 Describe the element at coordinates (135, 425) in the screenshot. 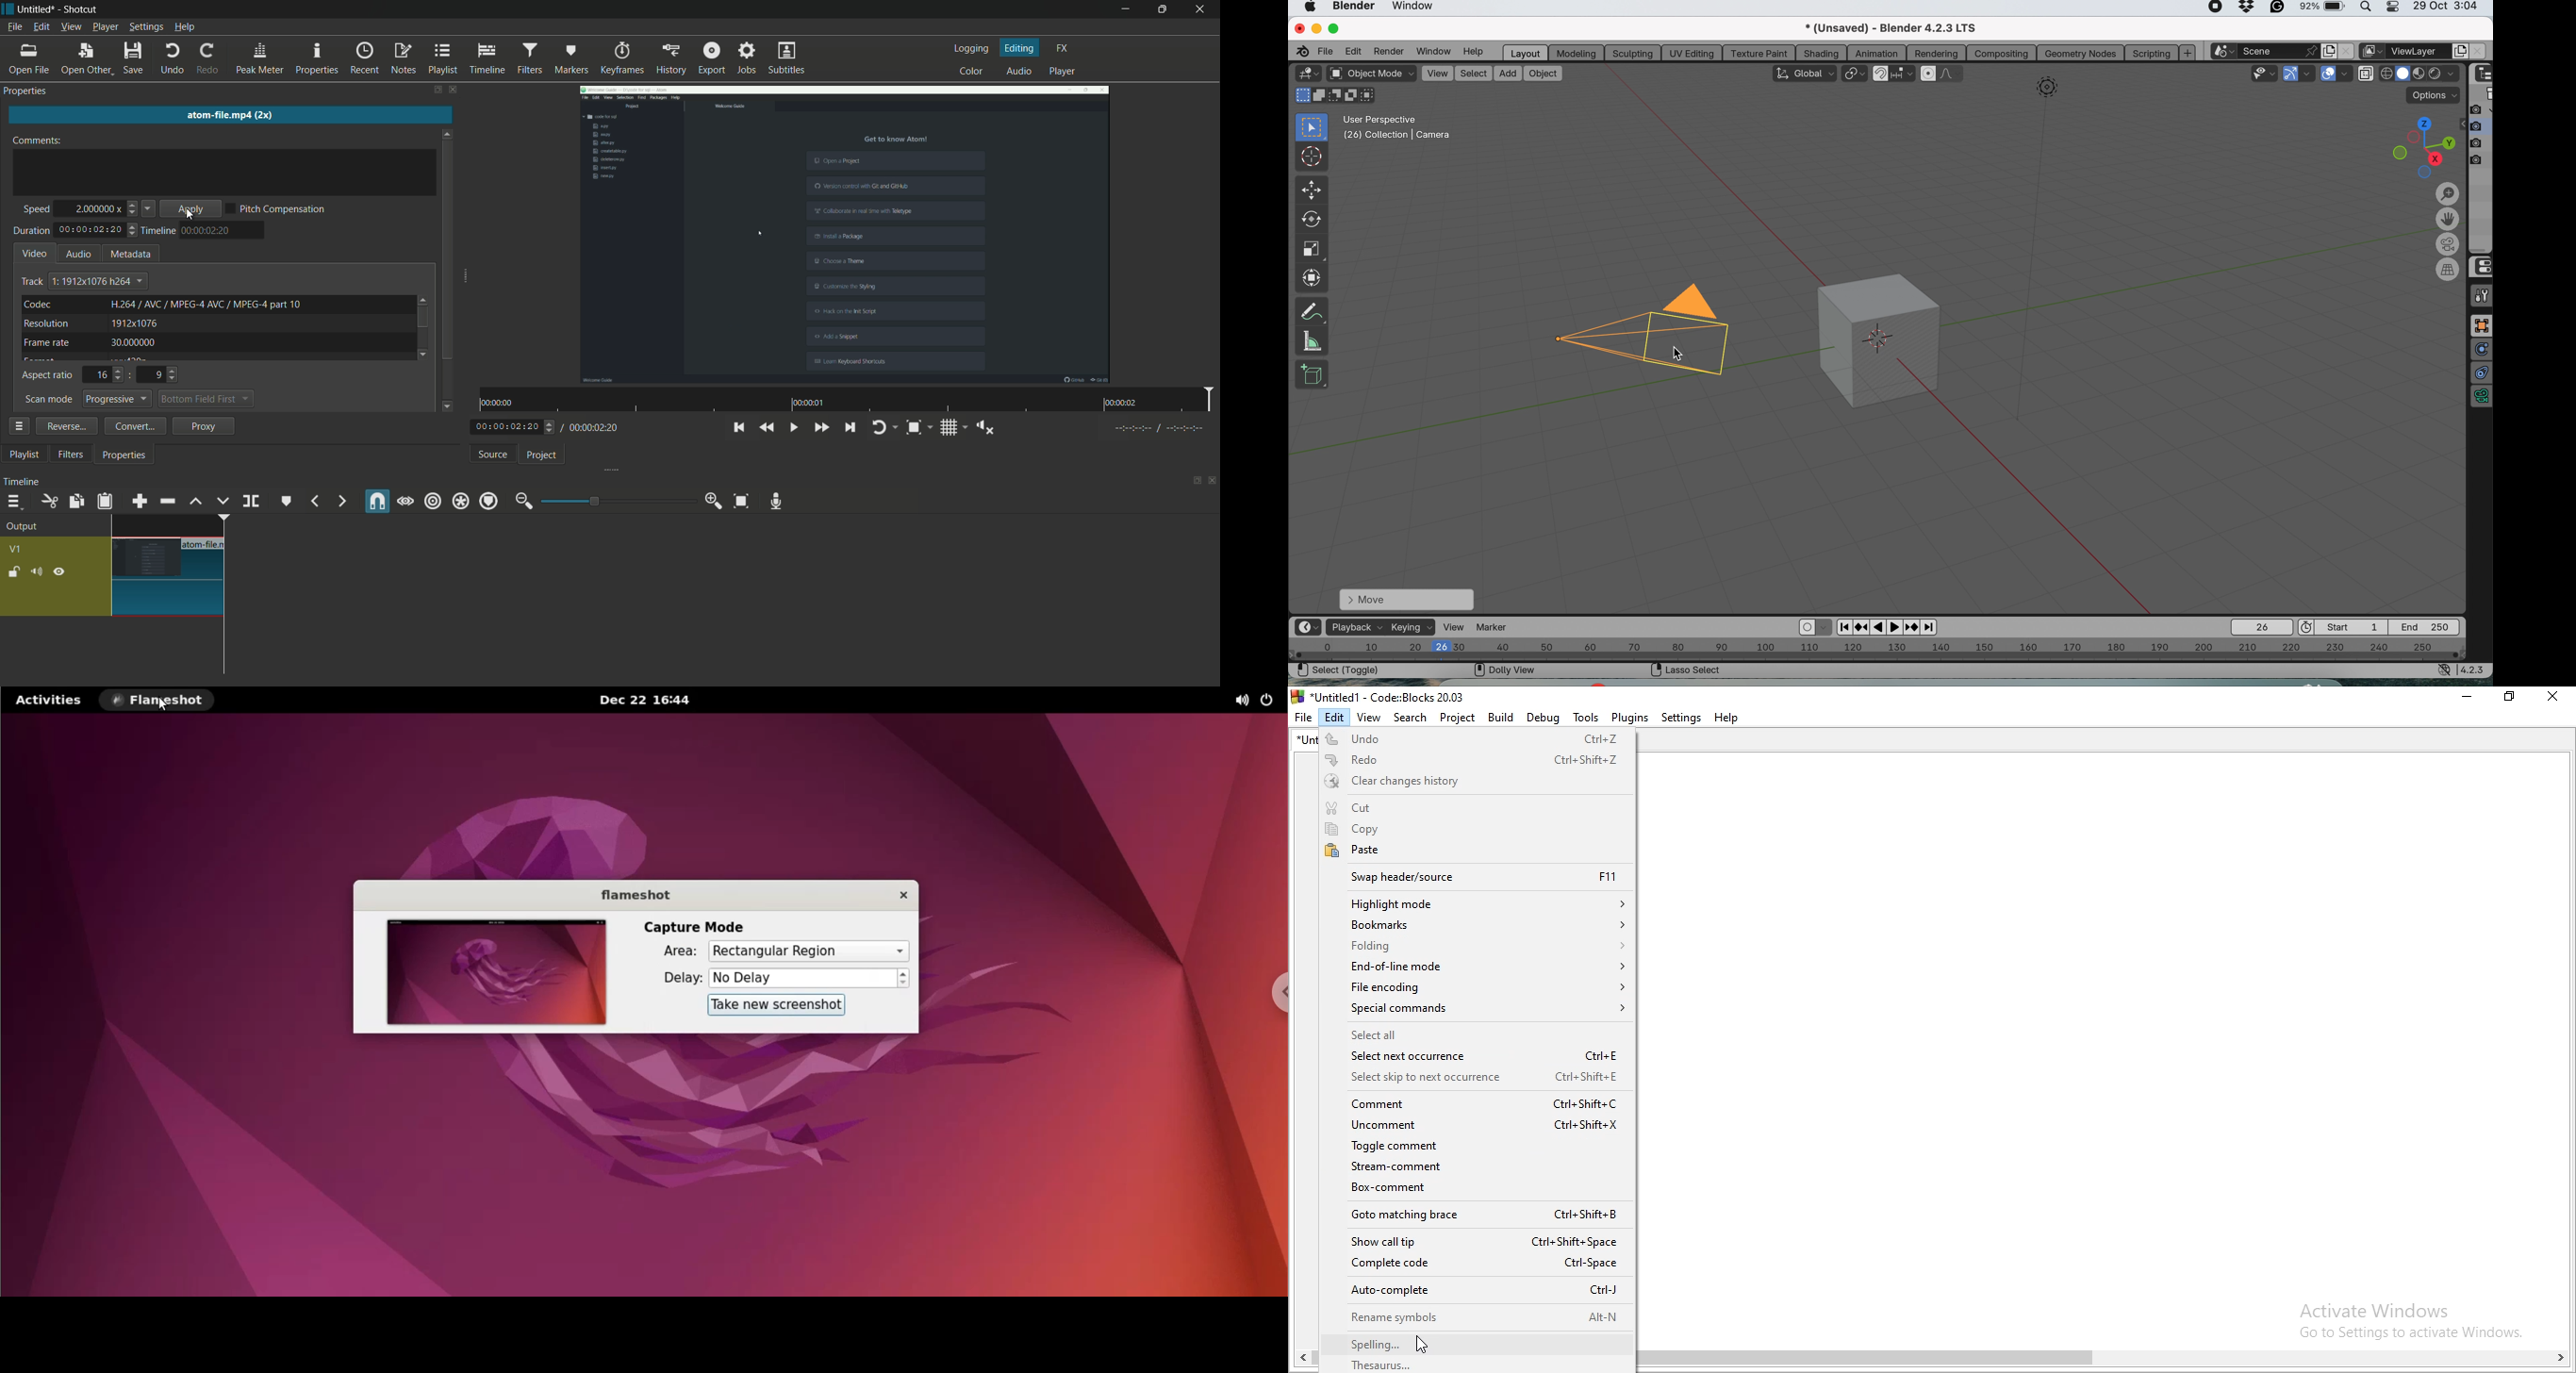

I see `convert` at that location.